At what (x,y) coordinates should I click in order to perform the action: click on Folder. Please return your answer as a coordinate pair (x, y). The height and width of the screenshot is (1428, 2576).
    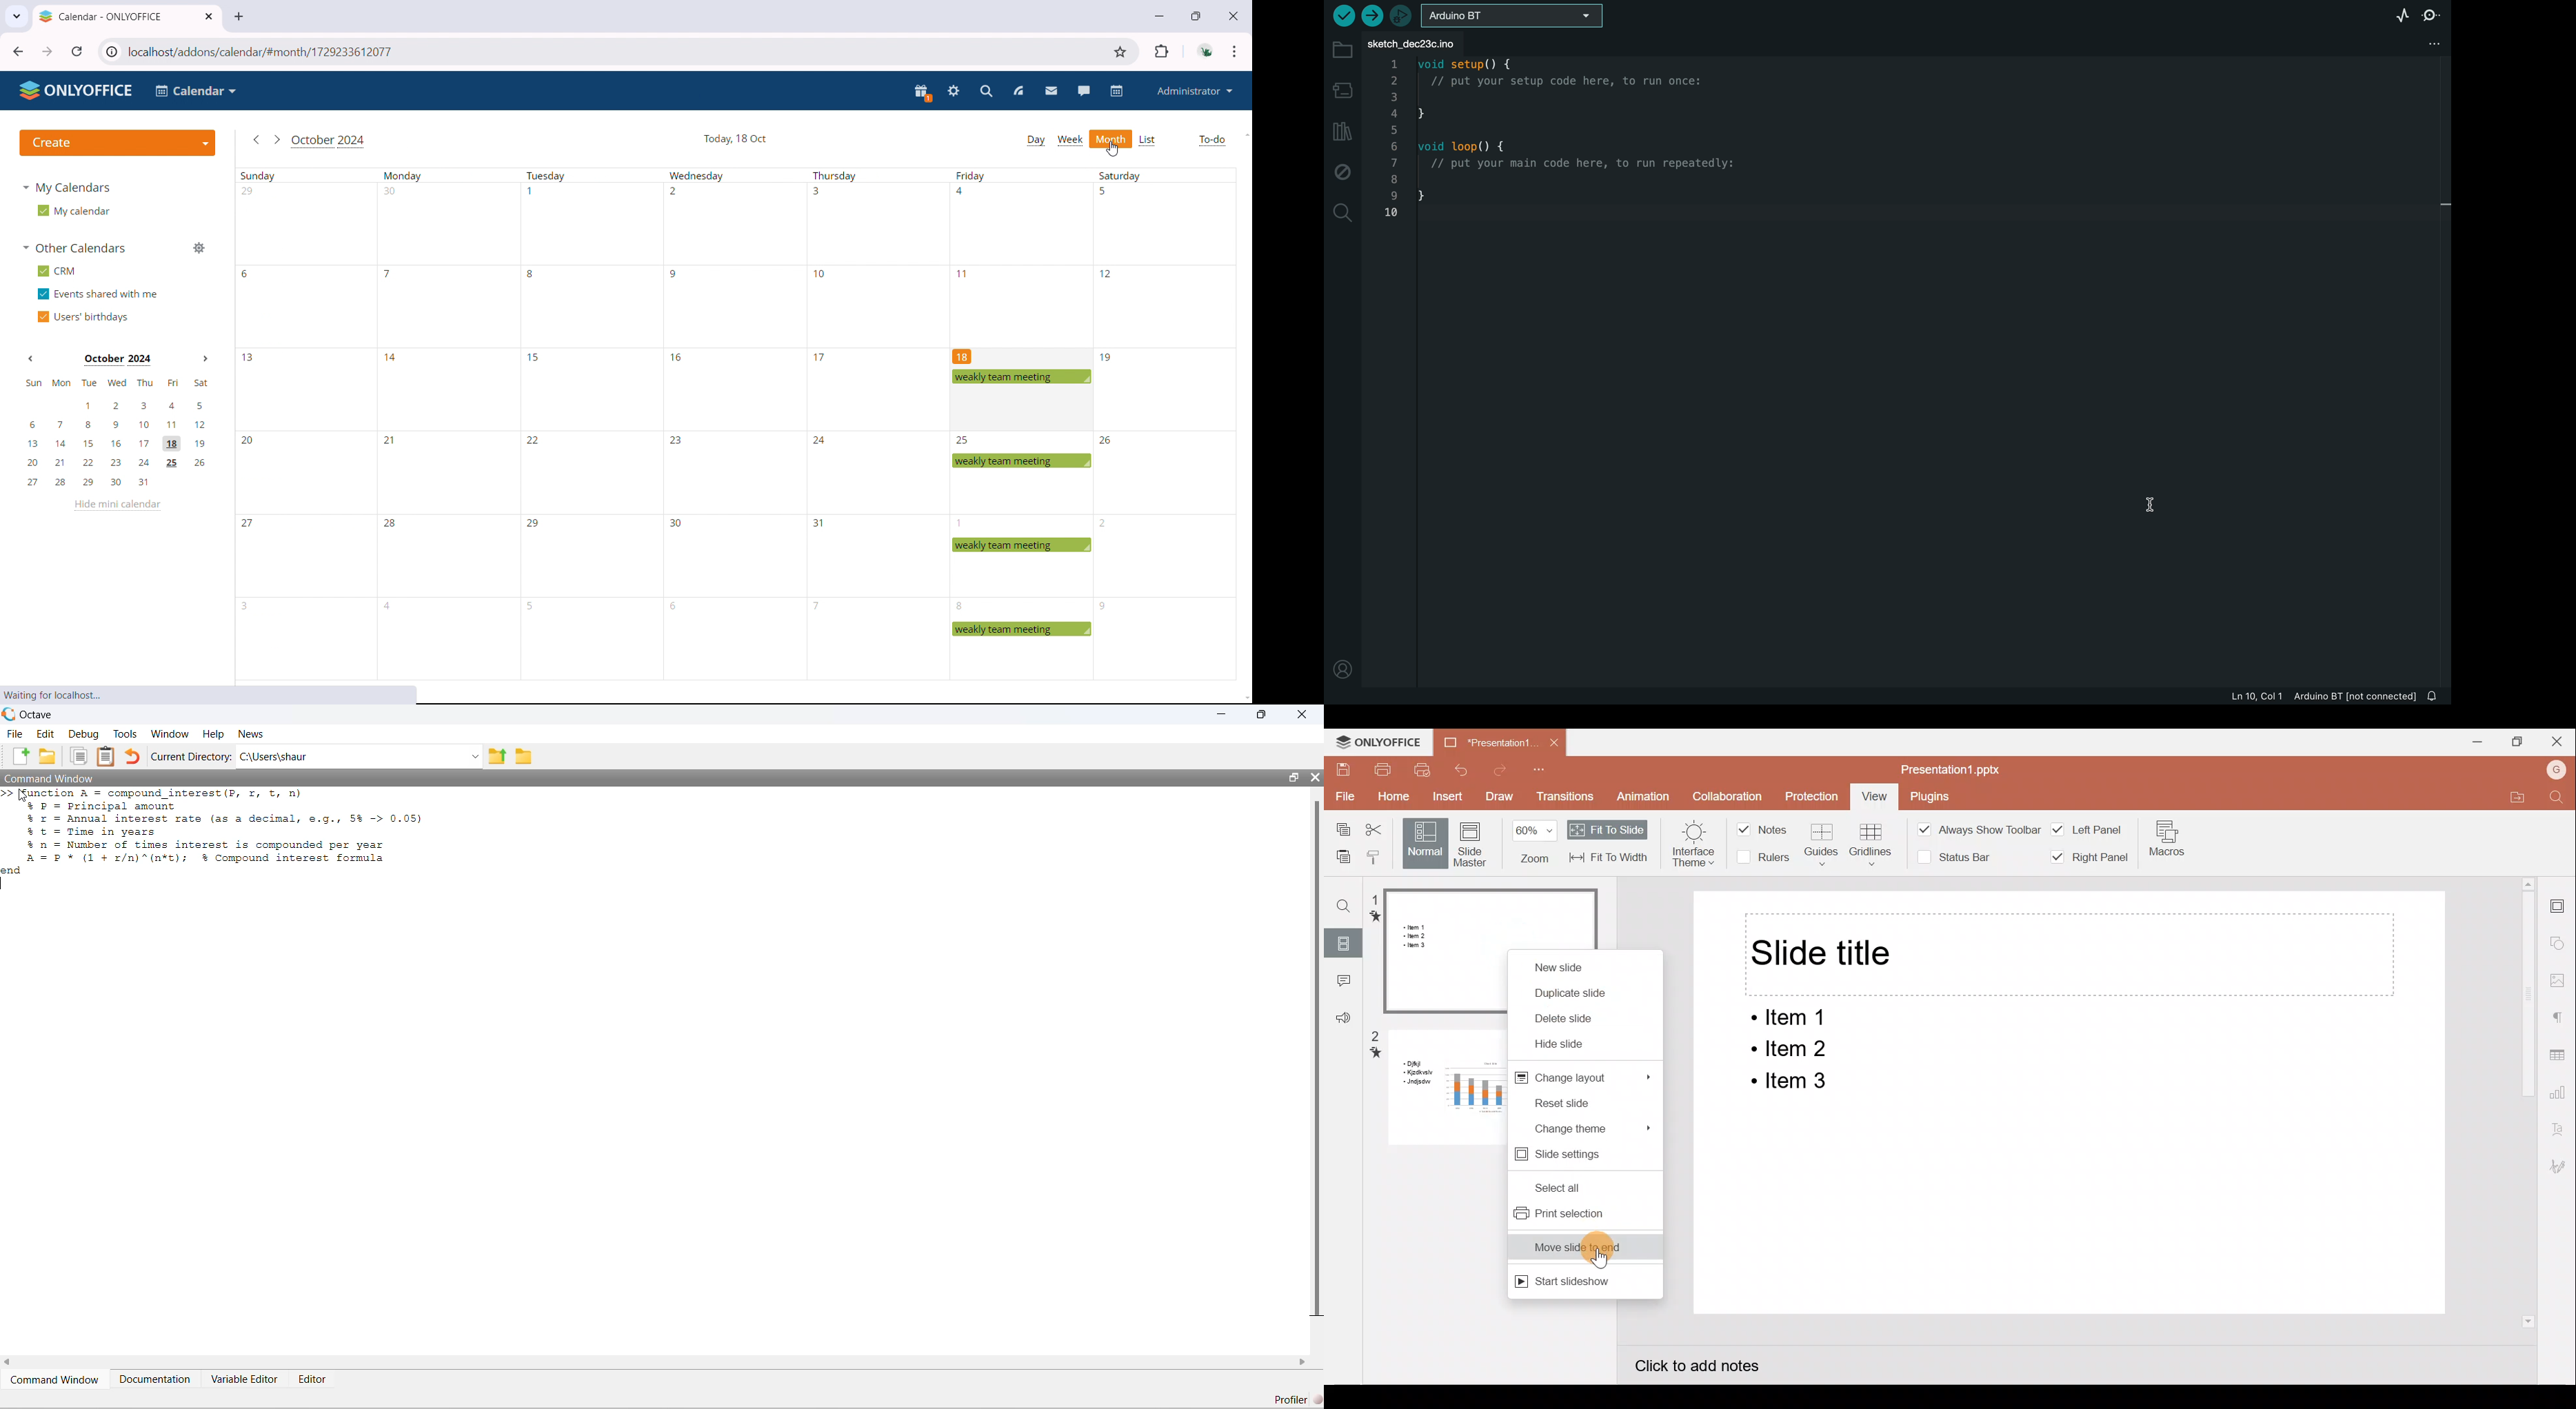
    Looking at the image, I should click on (524, 756).